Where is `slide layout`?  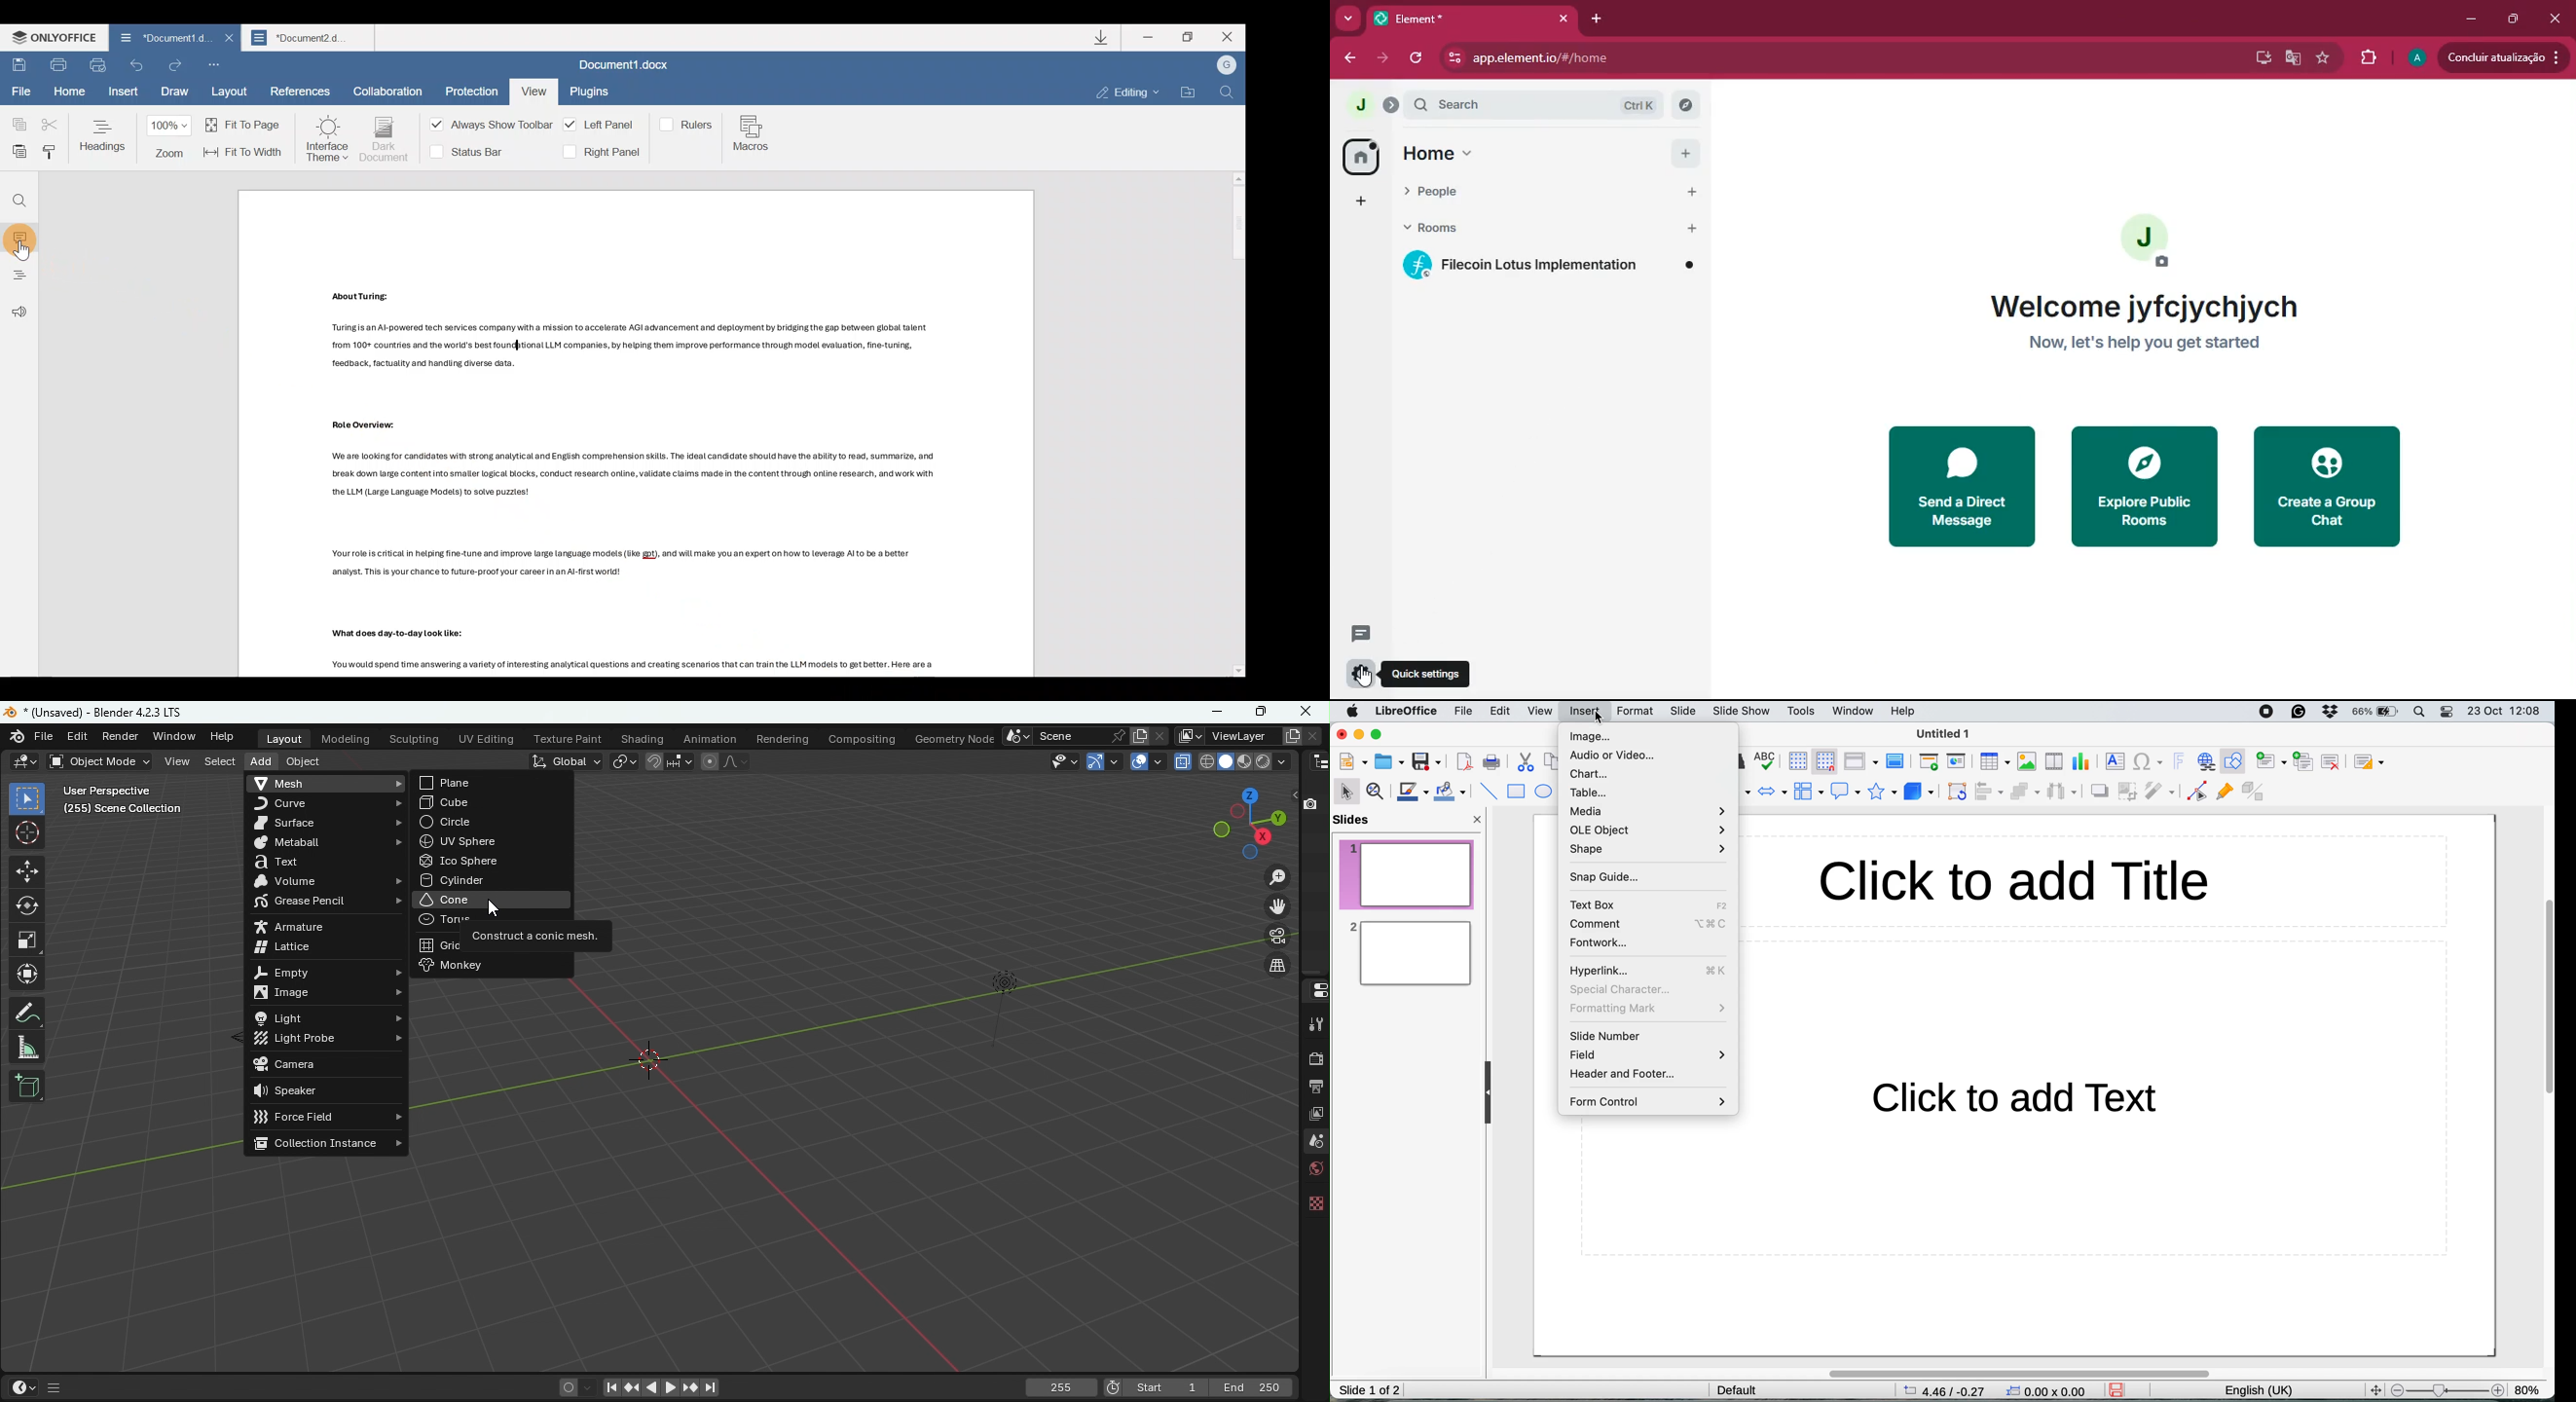 slide layout is located at coordinates (2374, 762).